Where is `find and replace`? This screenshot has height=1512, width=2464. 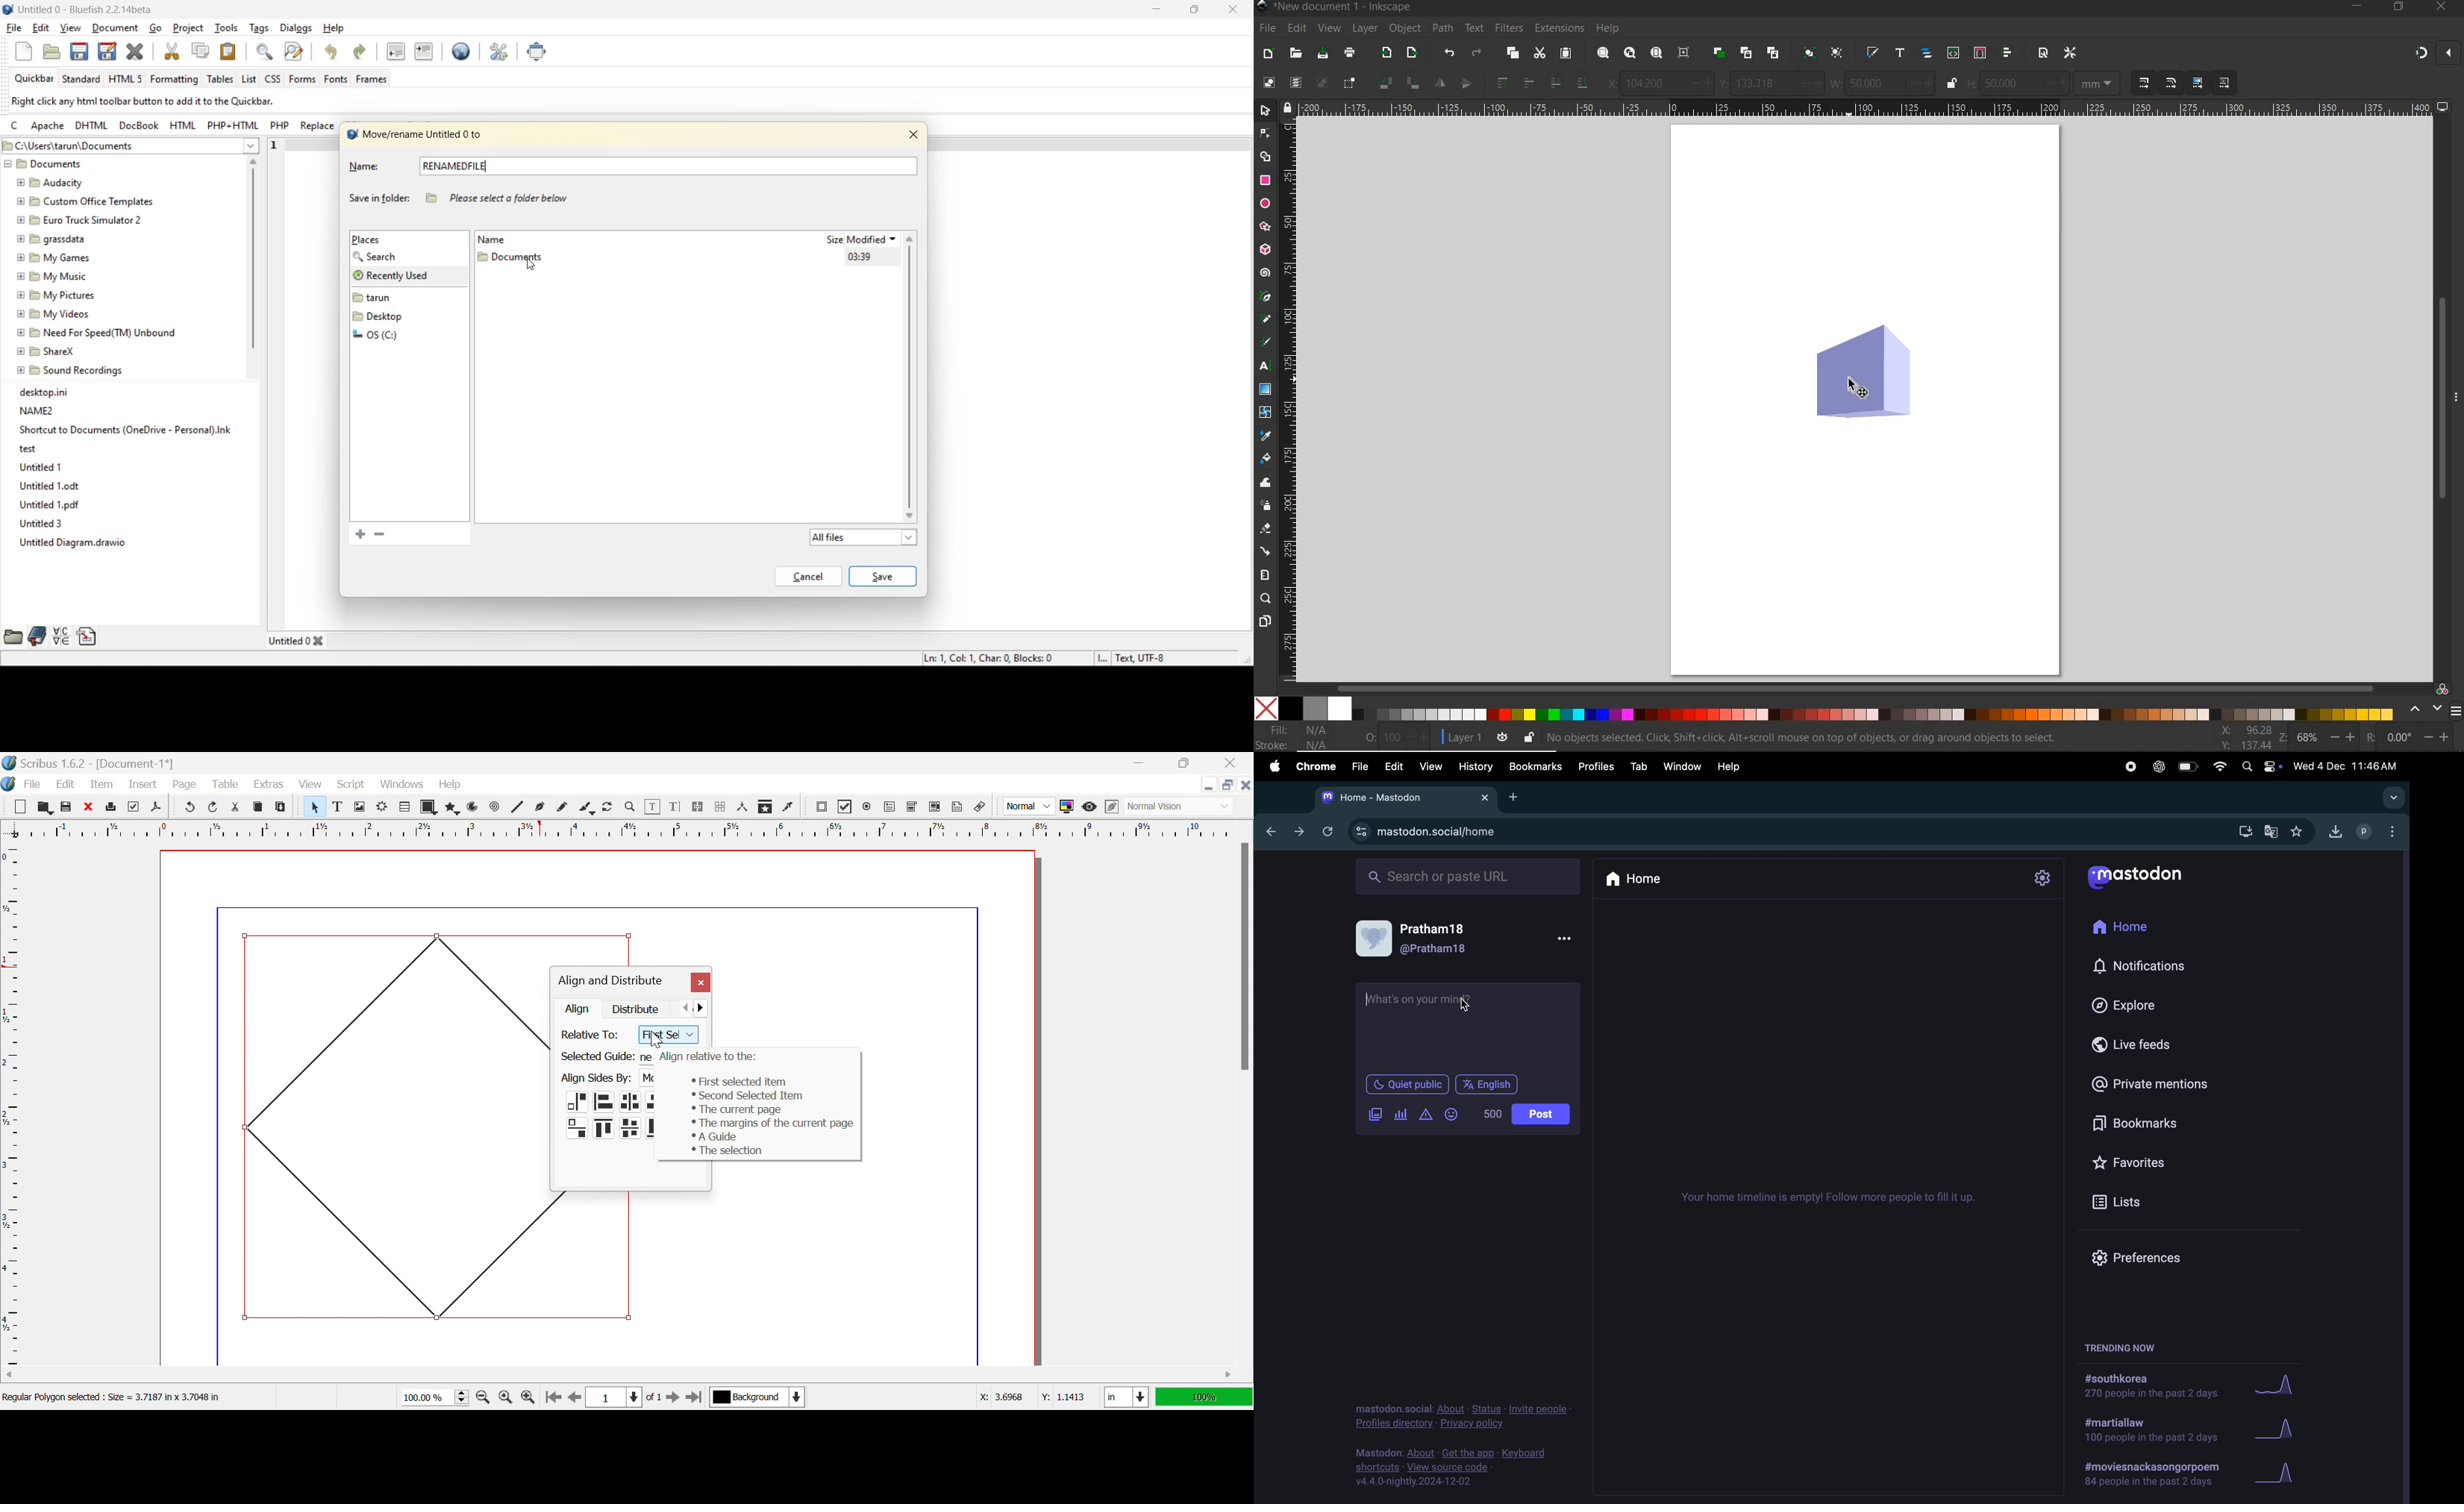 find and replace is located at coordinates (294, 52).